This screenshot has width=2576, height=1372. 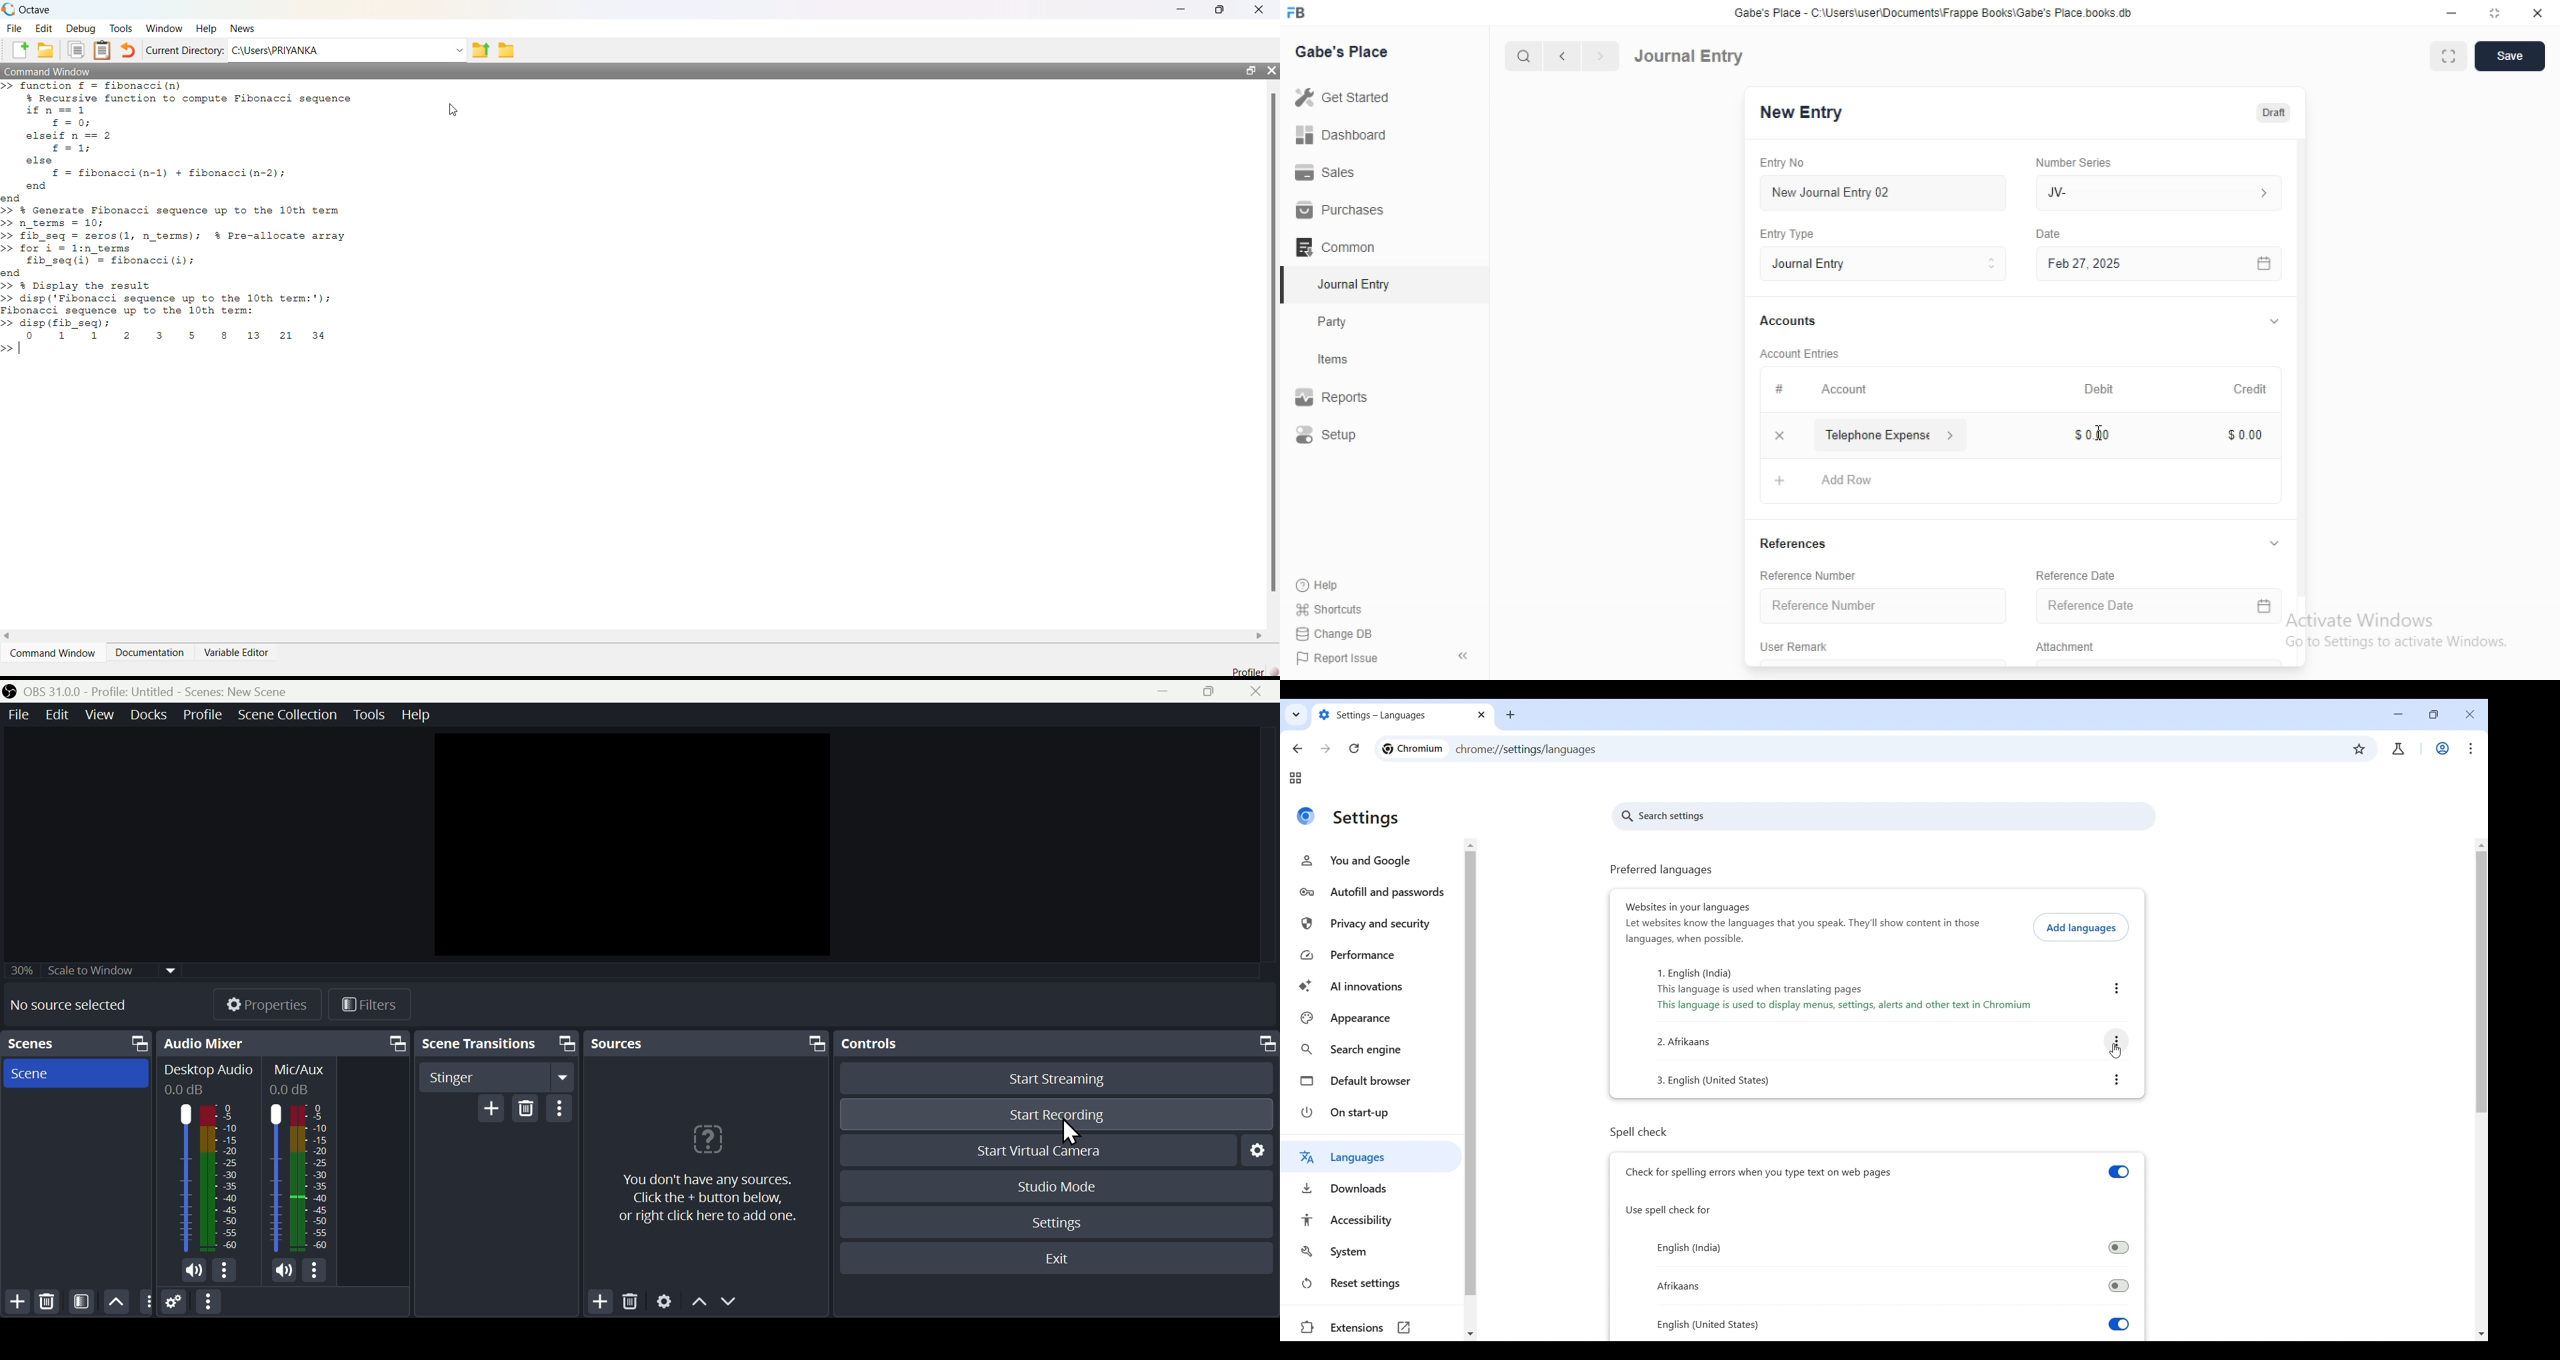 What do you see at coordinates (1885, 193) in the screenshot?
I see `New Journal Entry 02` at bounding box center [1885, 193].